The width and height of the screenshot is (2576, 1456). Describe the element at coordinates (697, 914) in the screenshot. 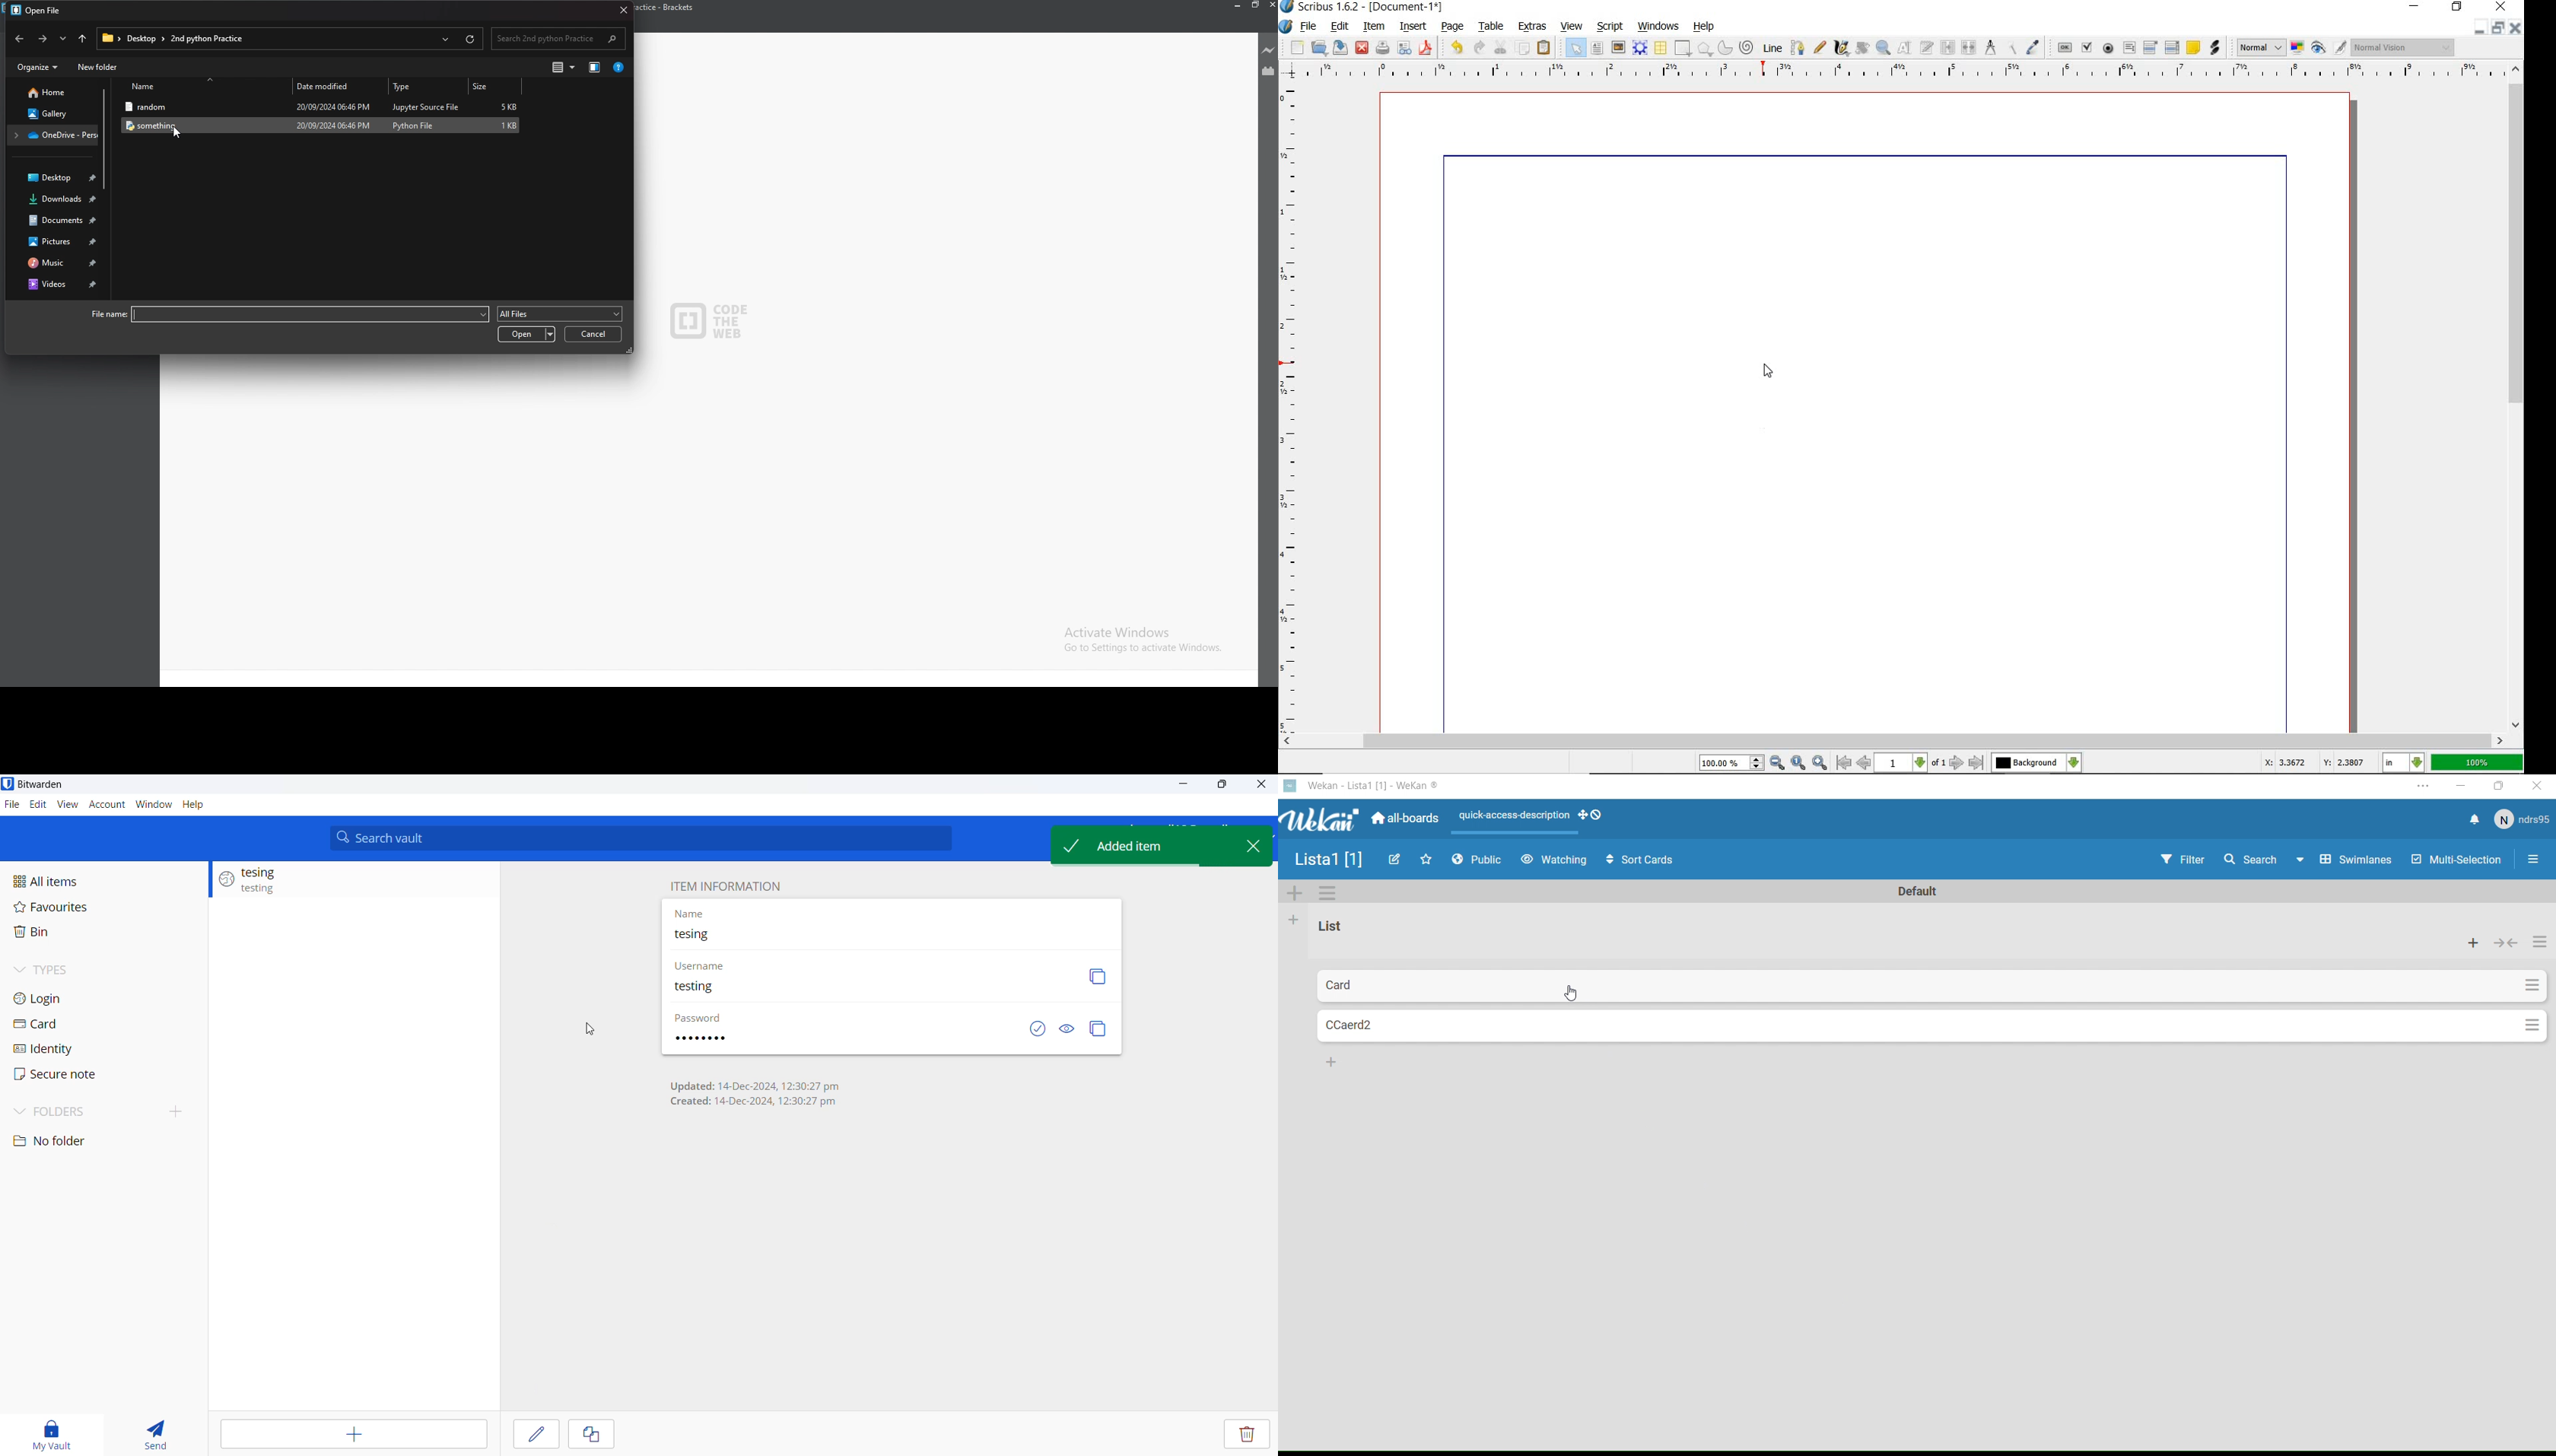

I see `NAME ` at that location.